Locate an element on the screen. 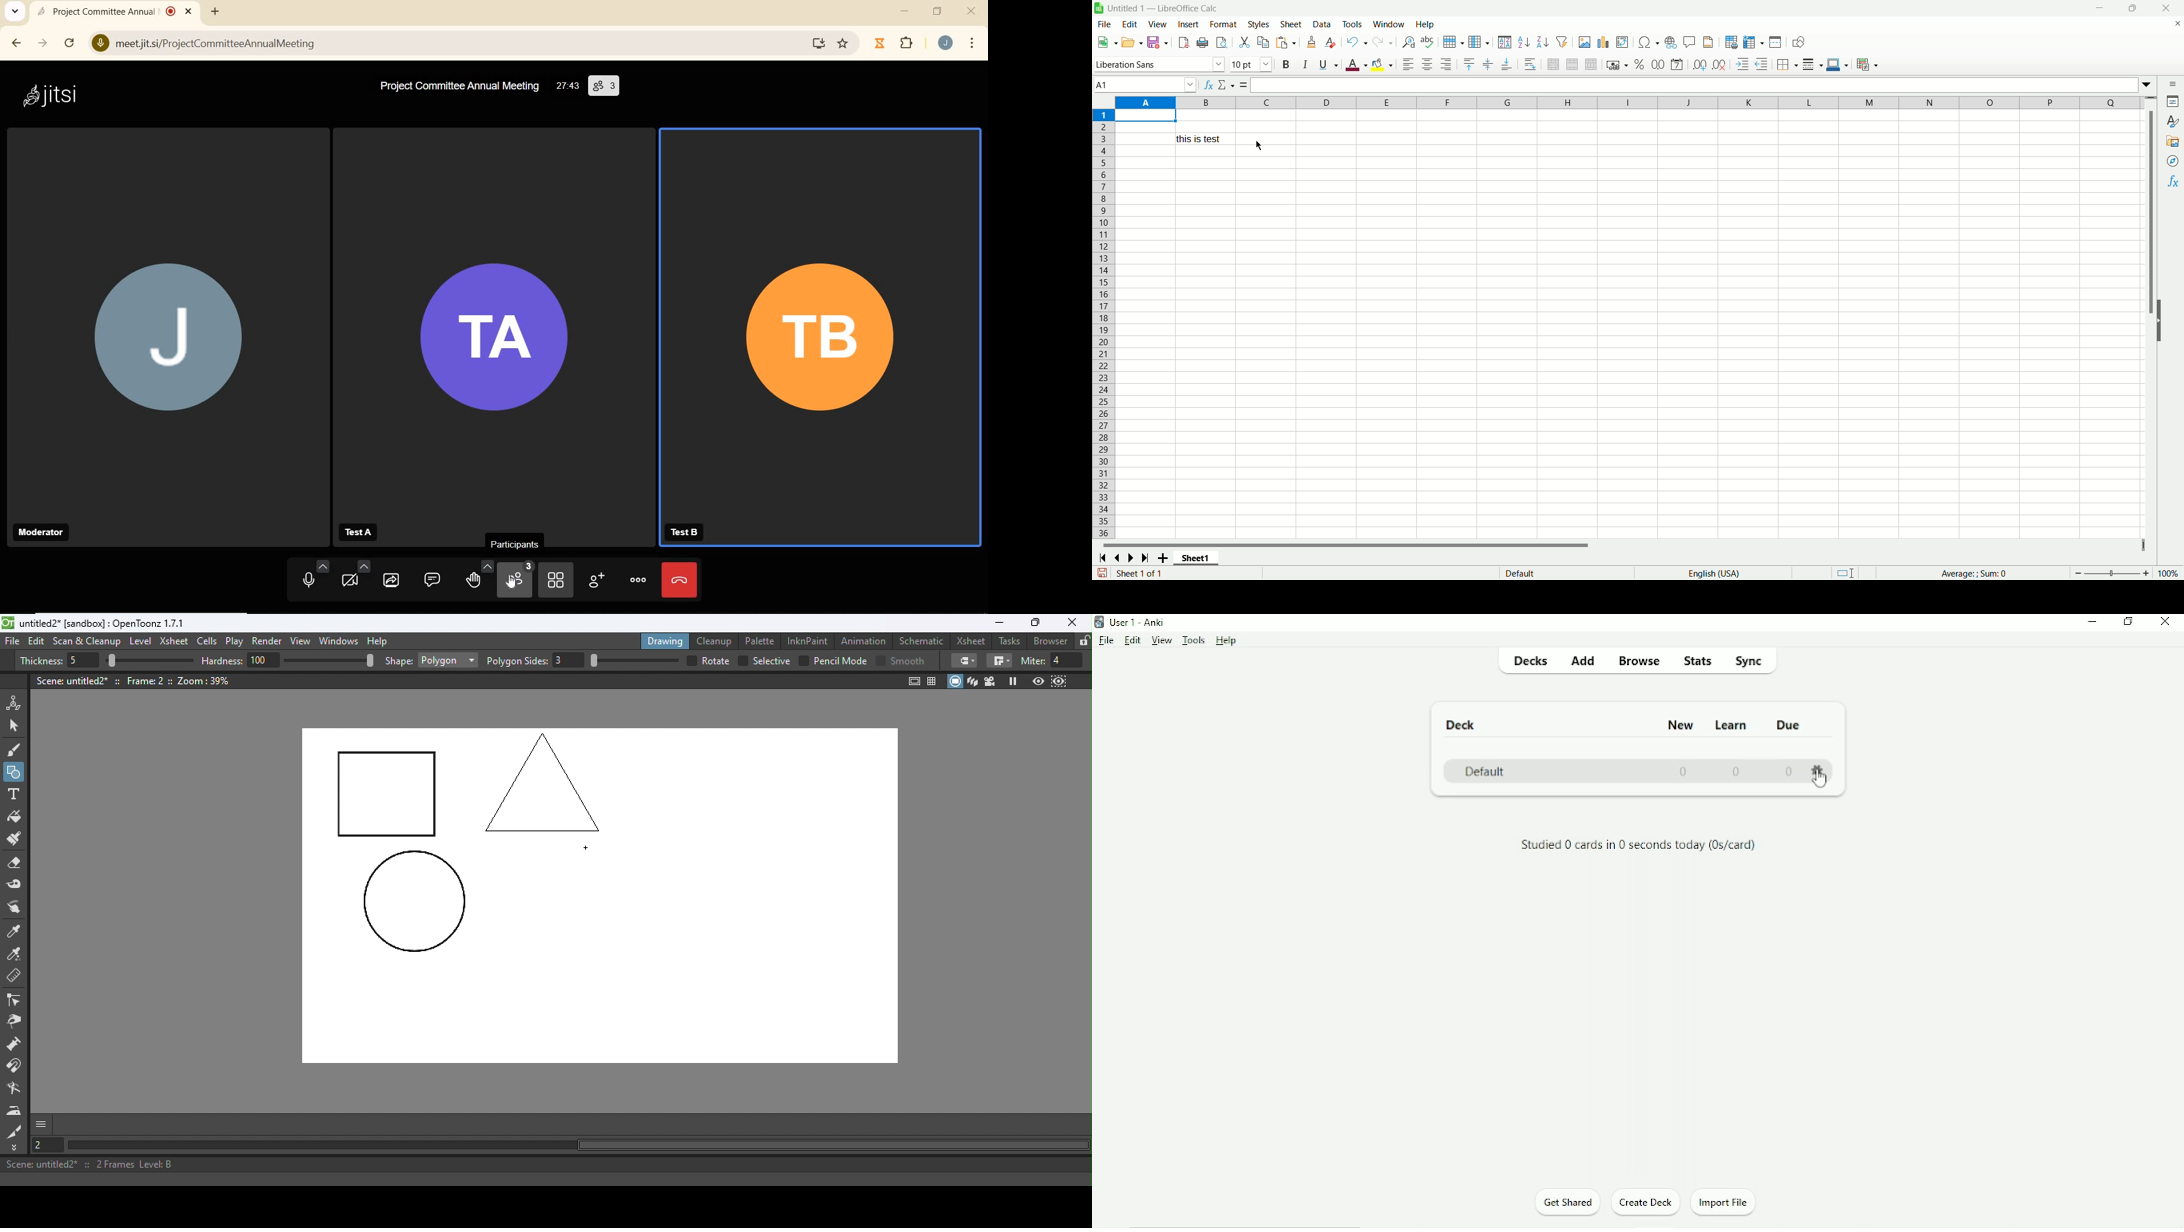 The height and width of the screenshot is (1232, 2184). row number is located at coordinates (1103, 324).